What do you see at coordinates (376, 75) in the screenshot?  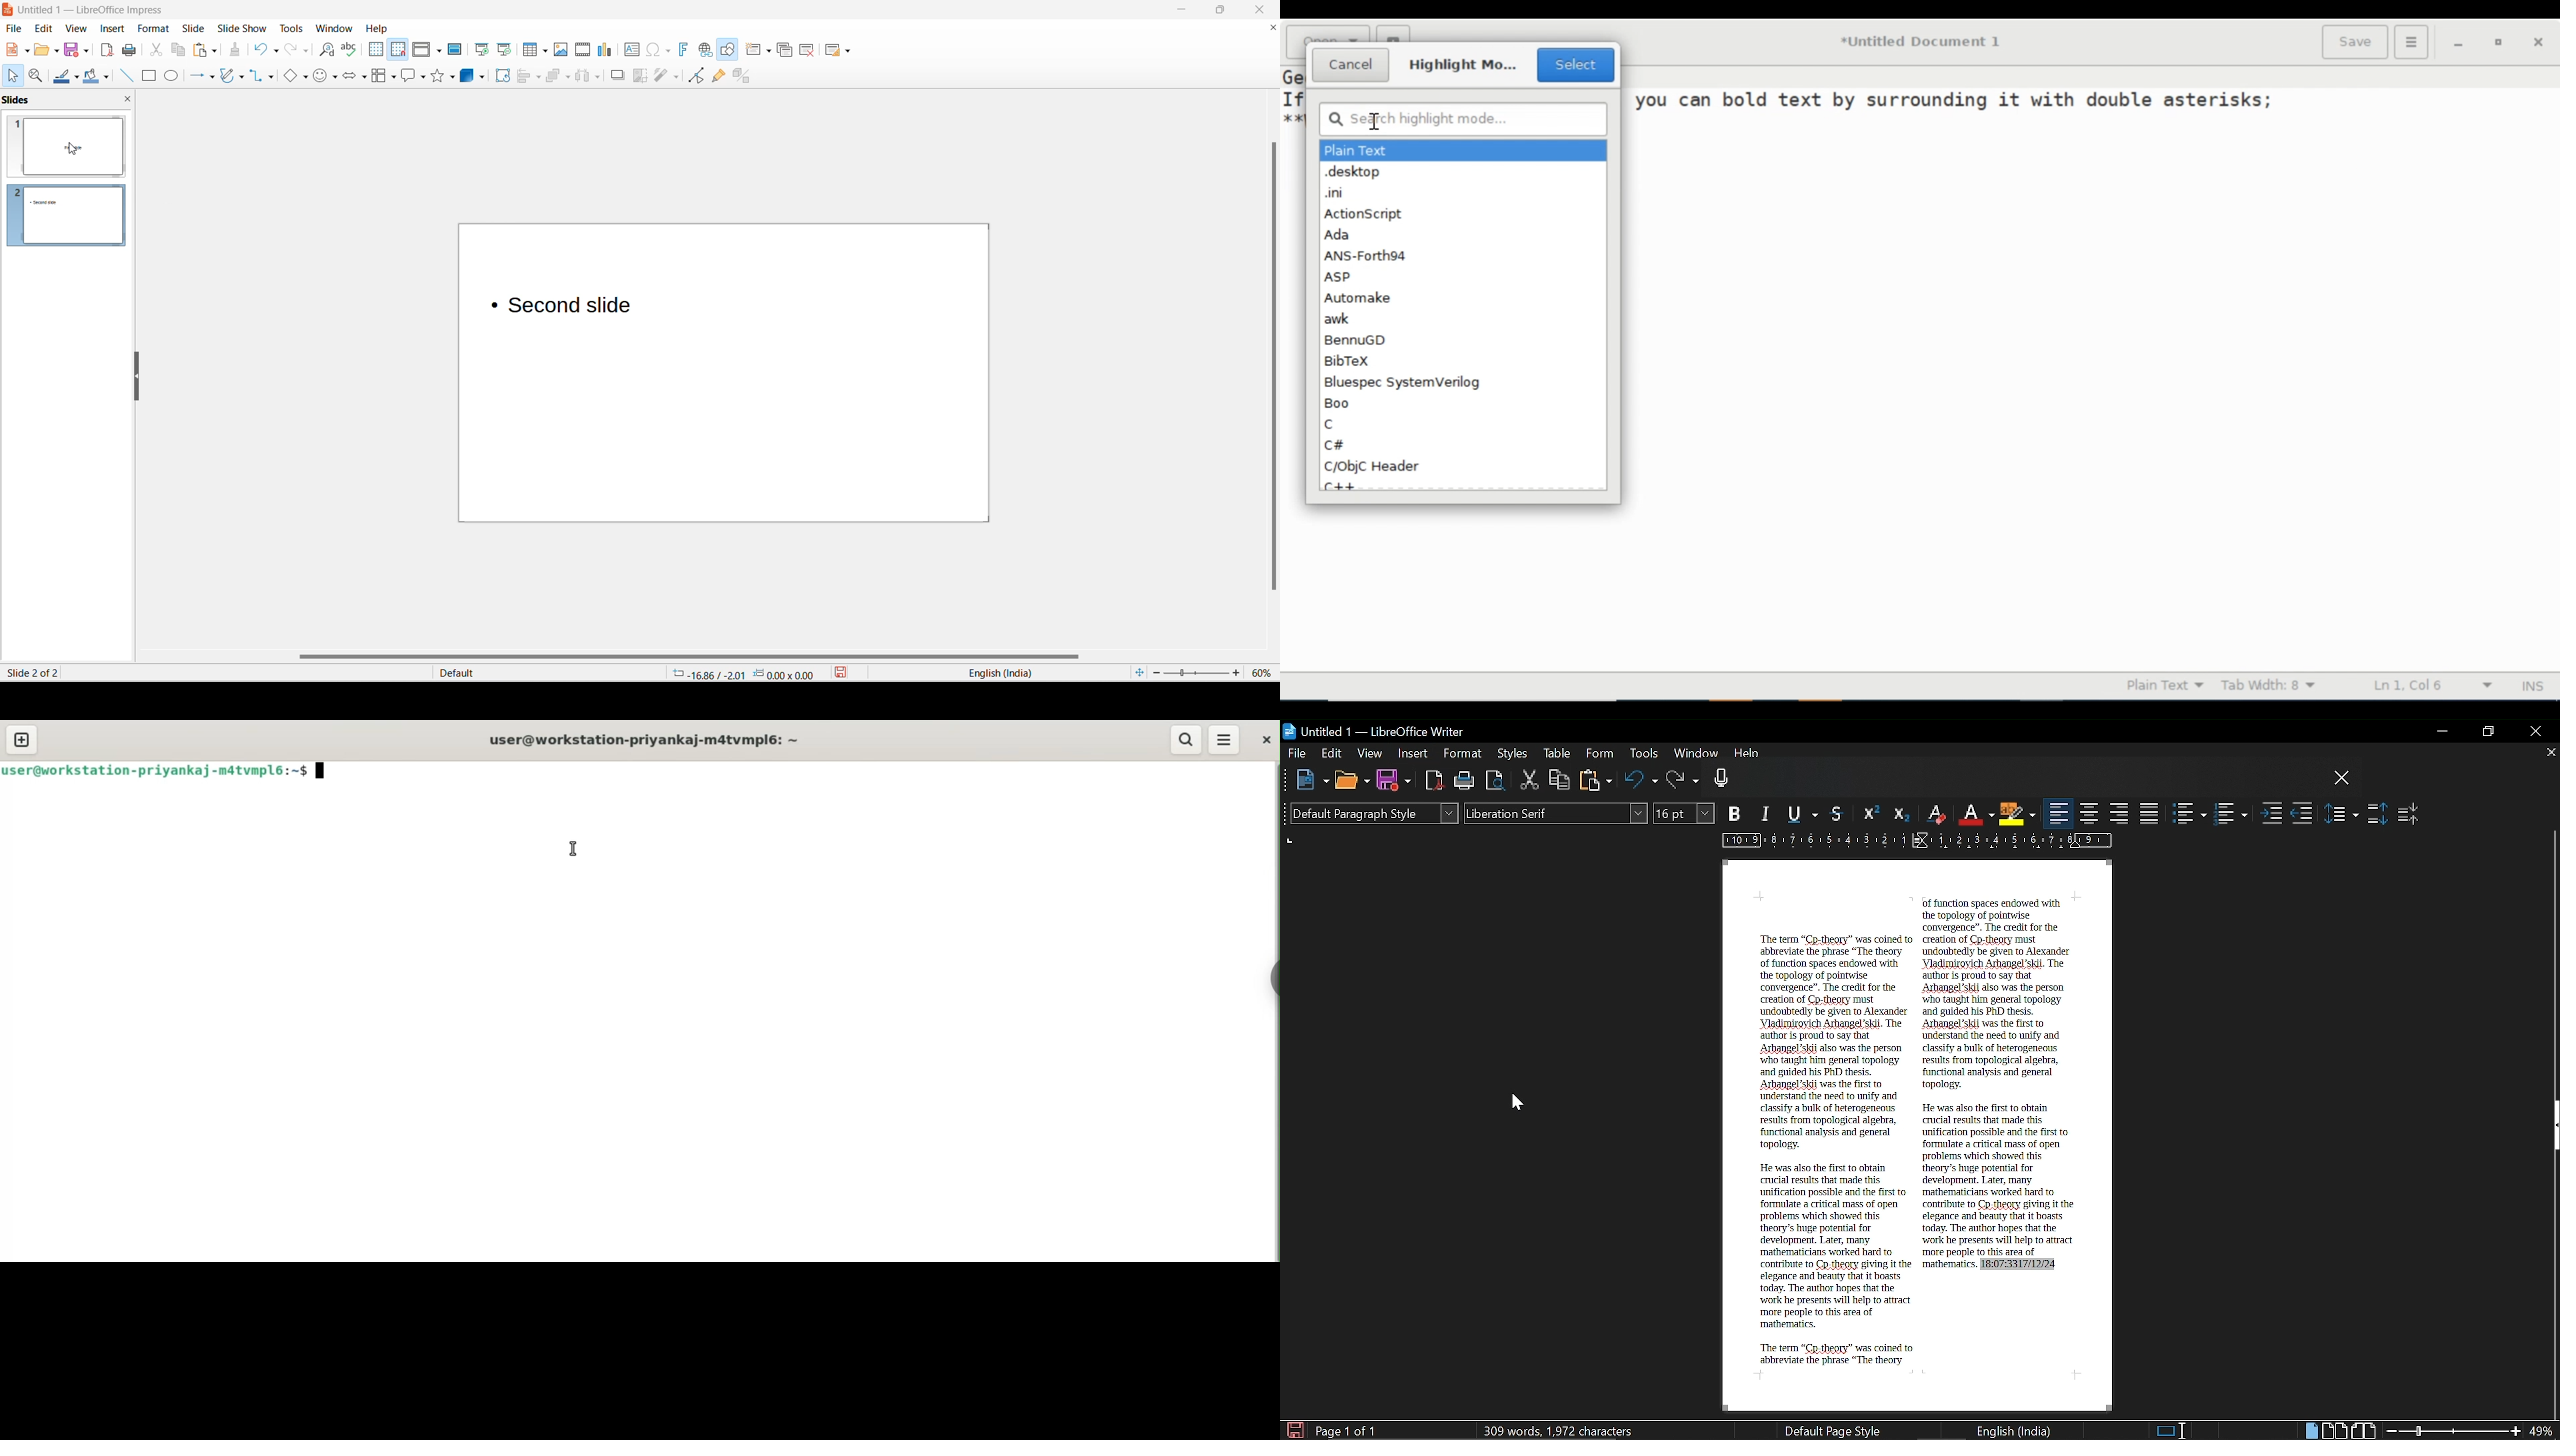 I see `flow chart` at bounding box center [376, 75].